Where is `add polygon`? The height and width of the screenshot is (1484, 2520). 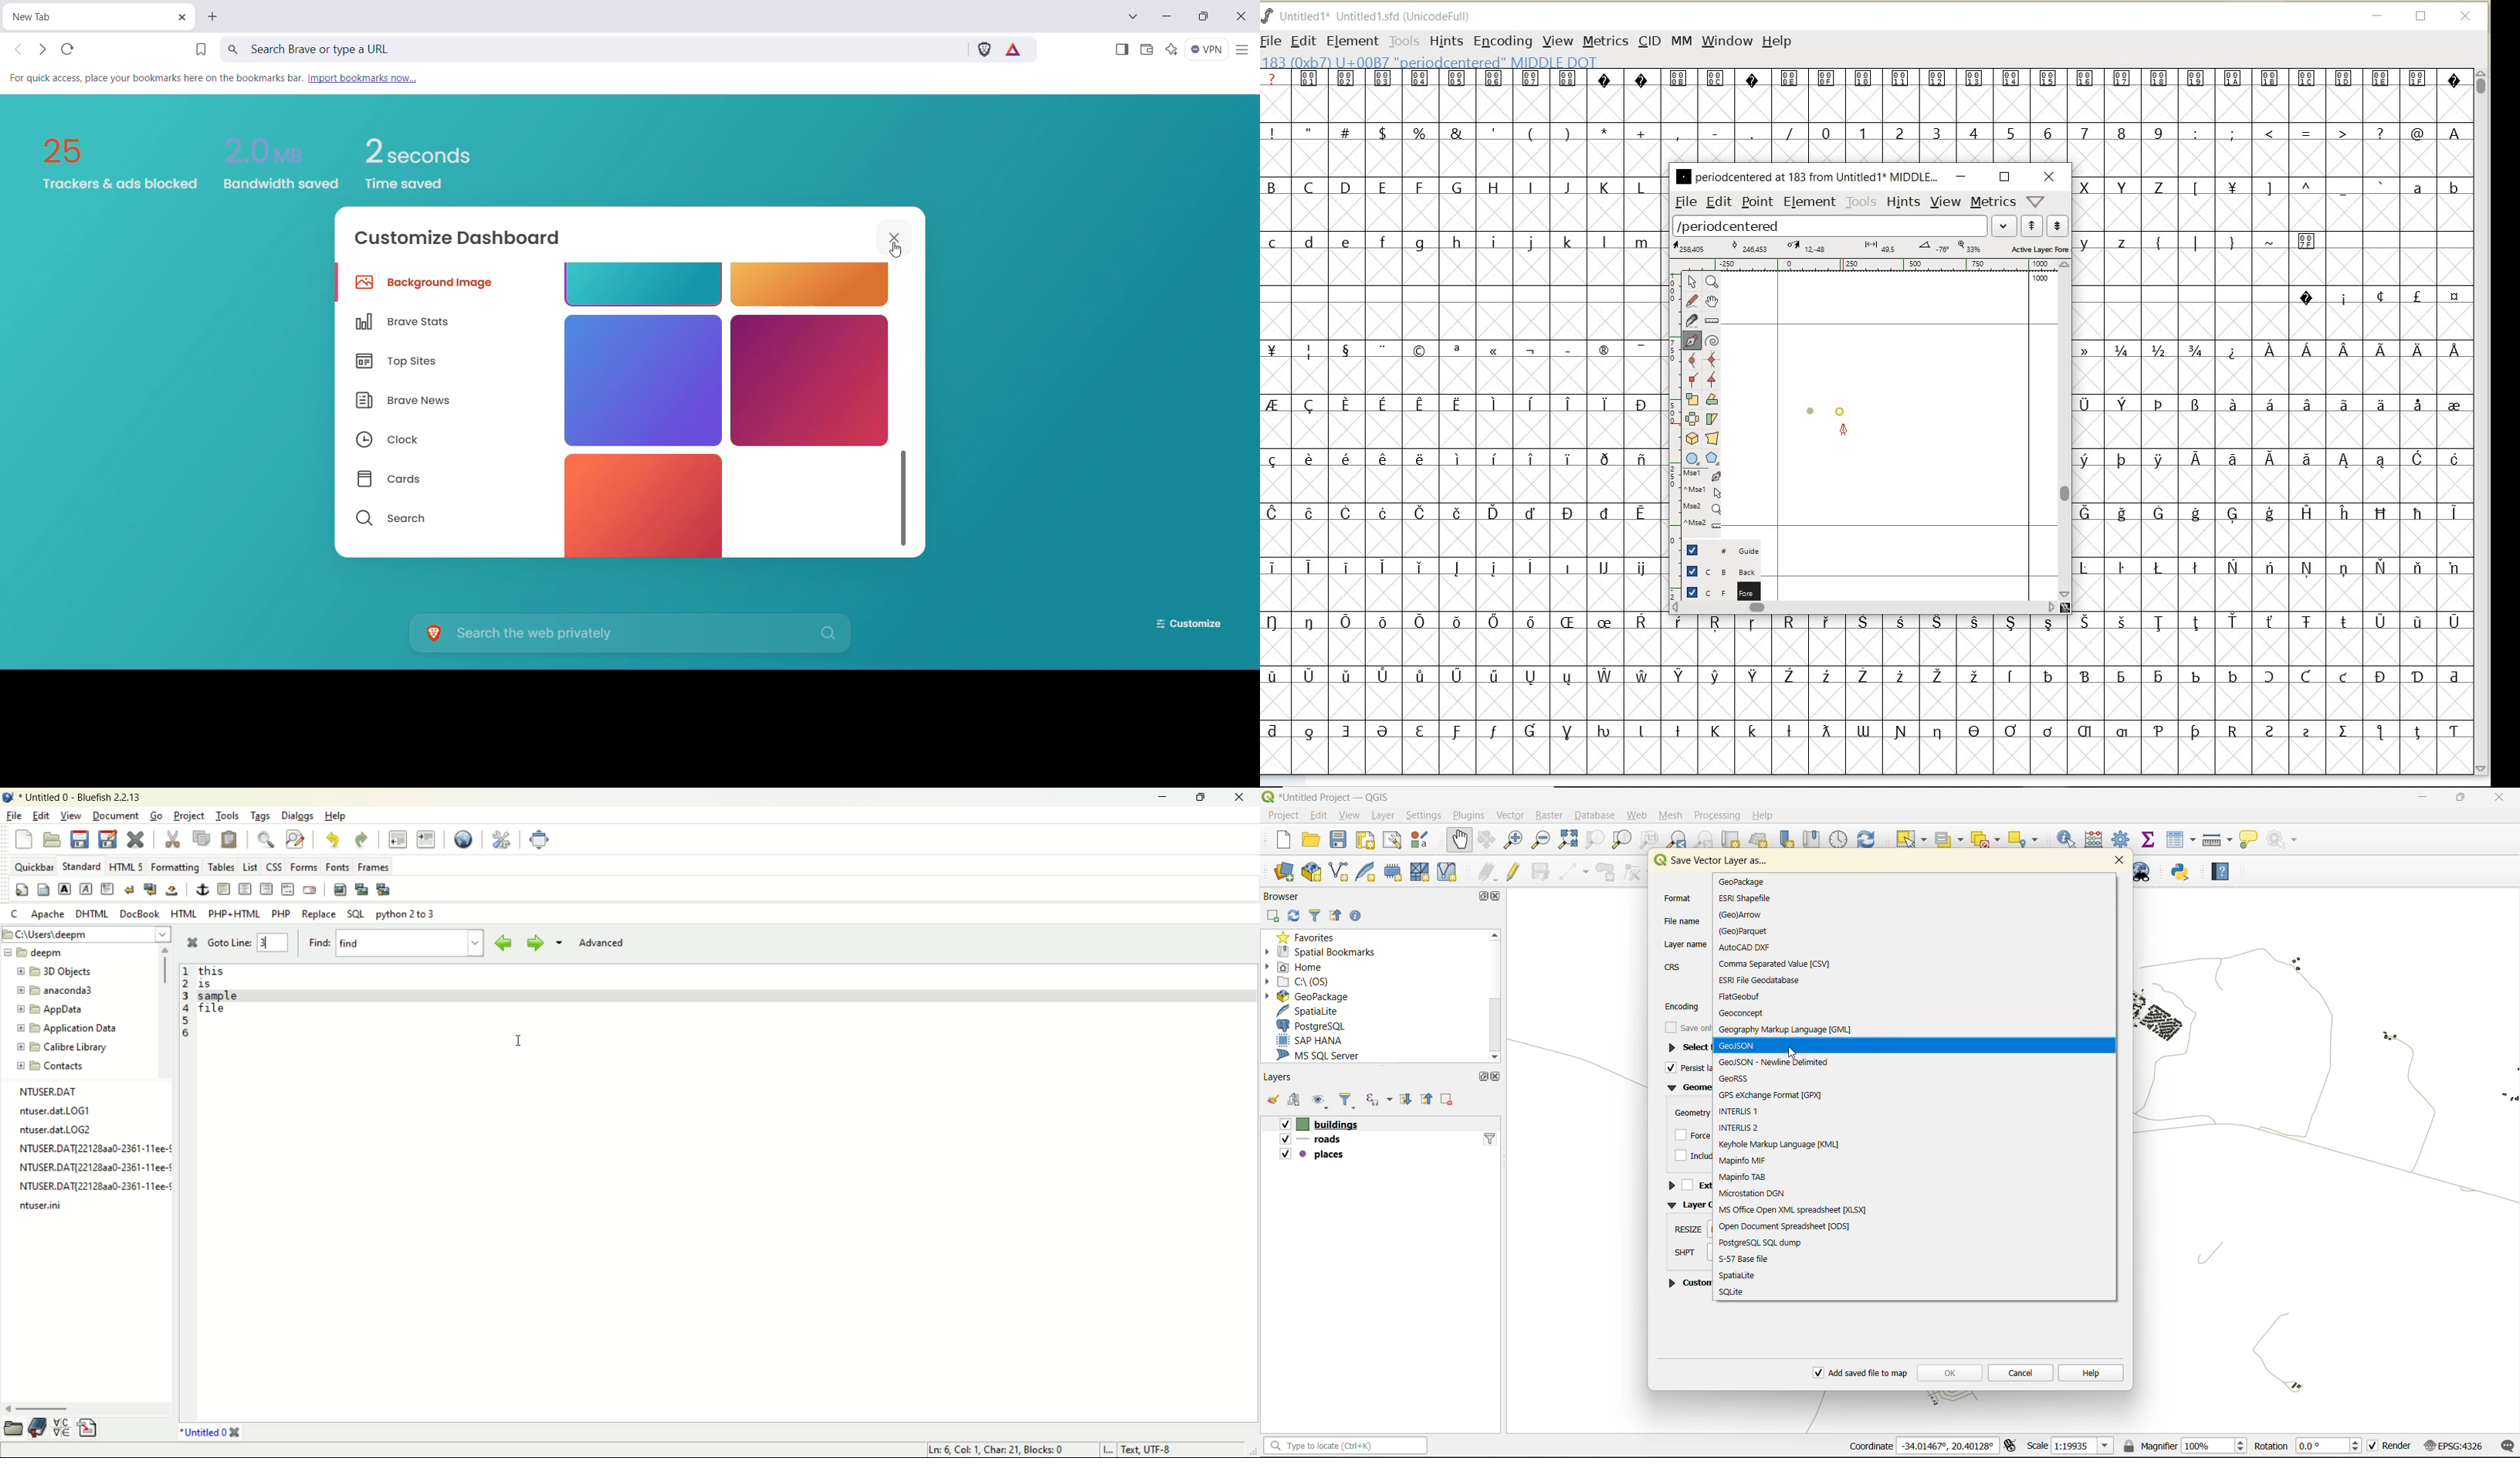 add polygon is located at coordinates (1608, 872).